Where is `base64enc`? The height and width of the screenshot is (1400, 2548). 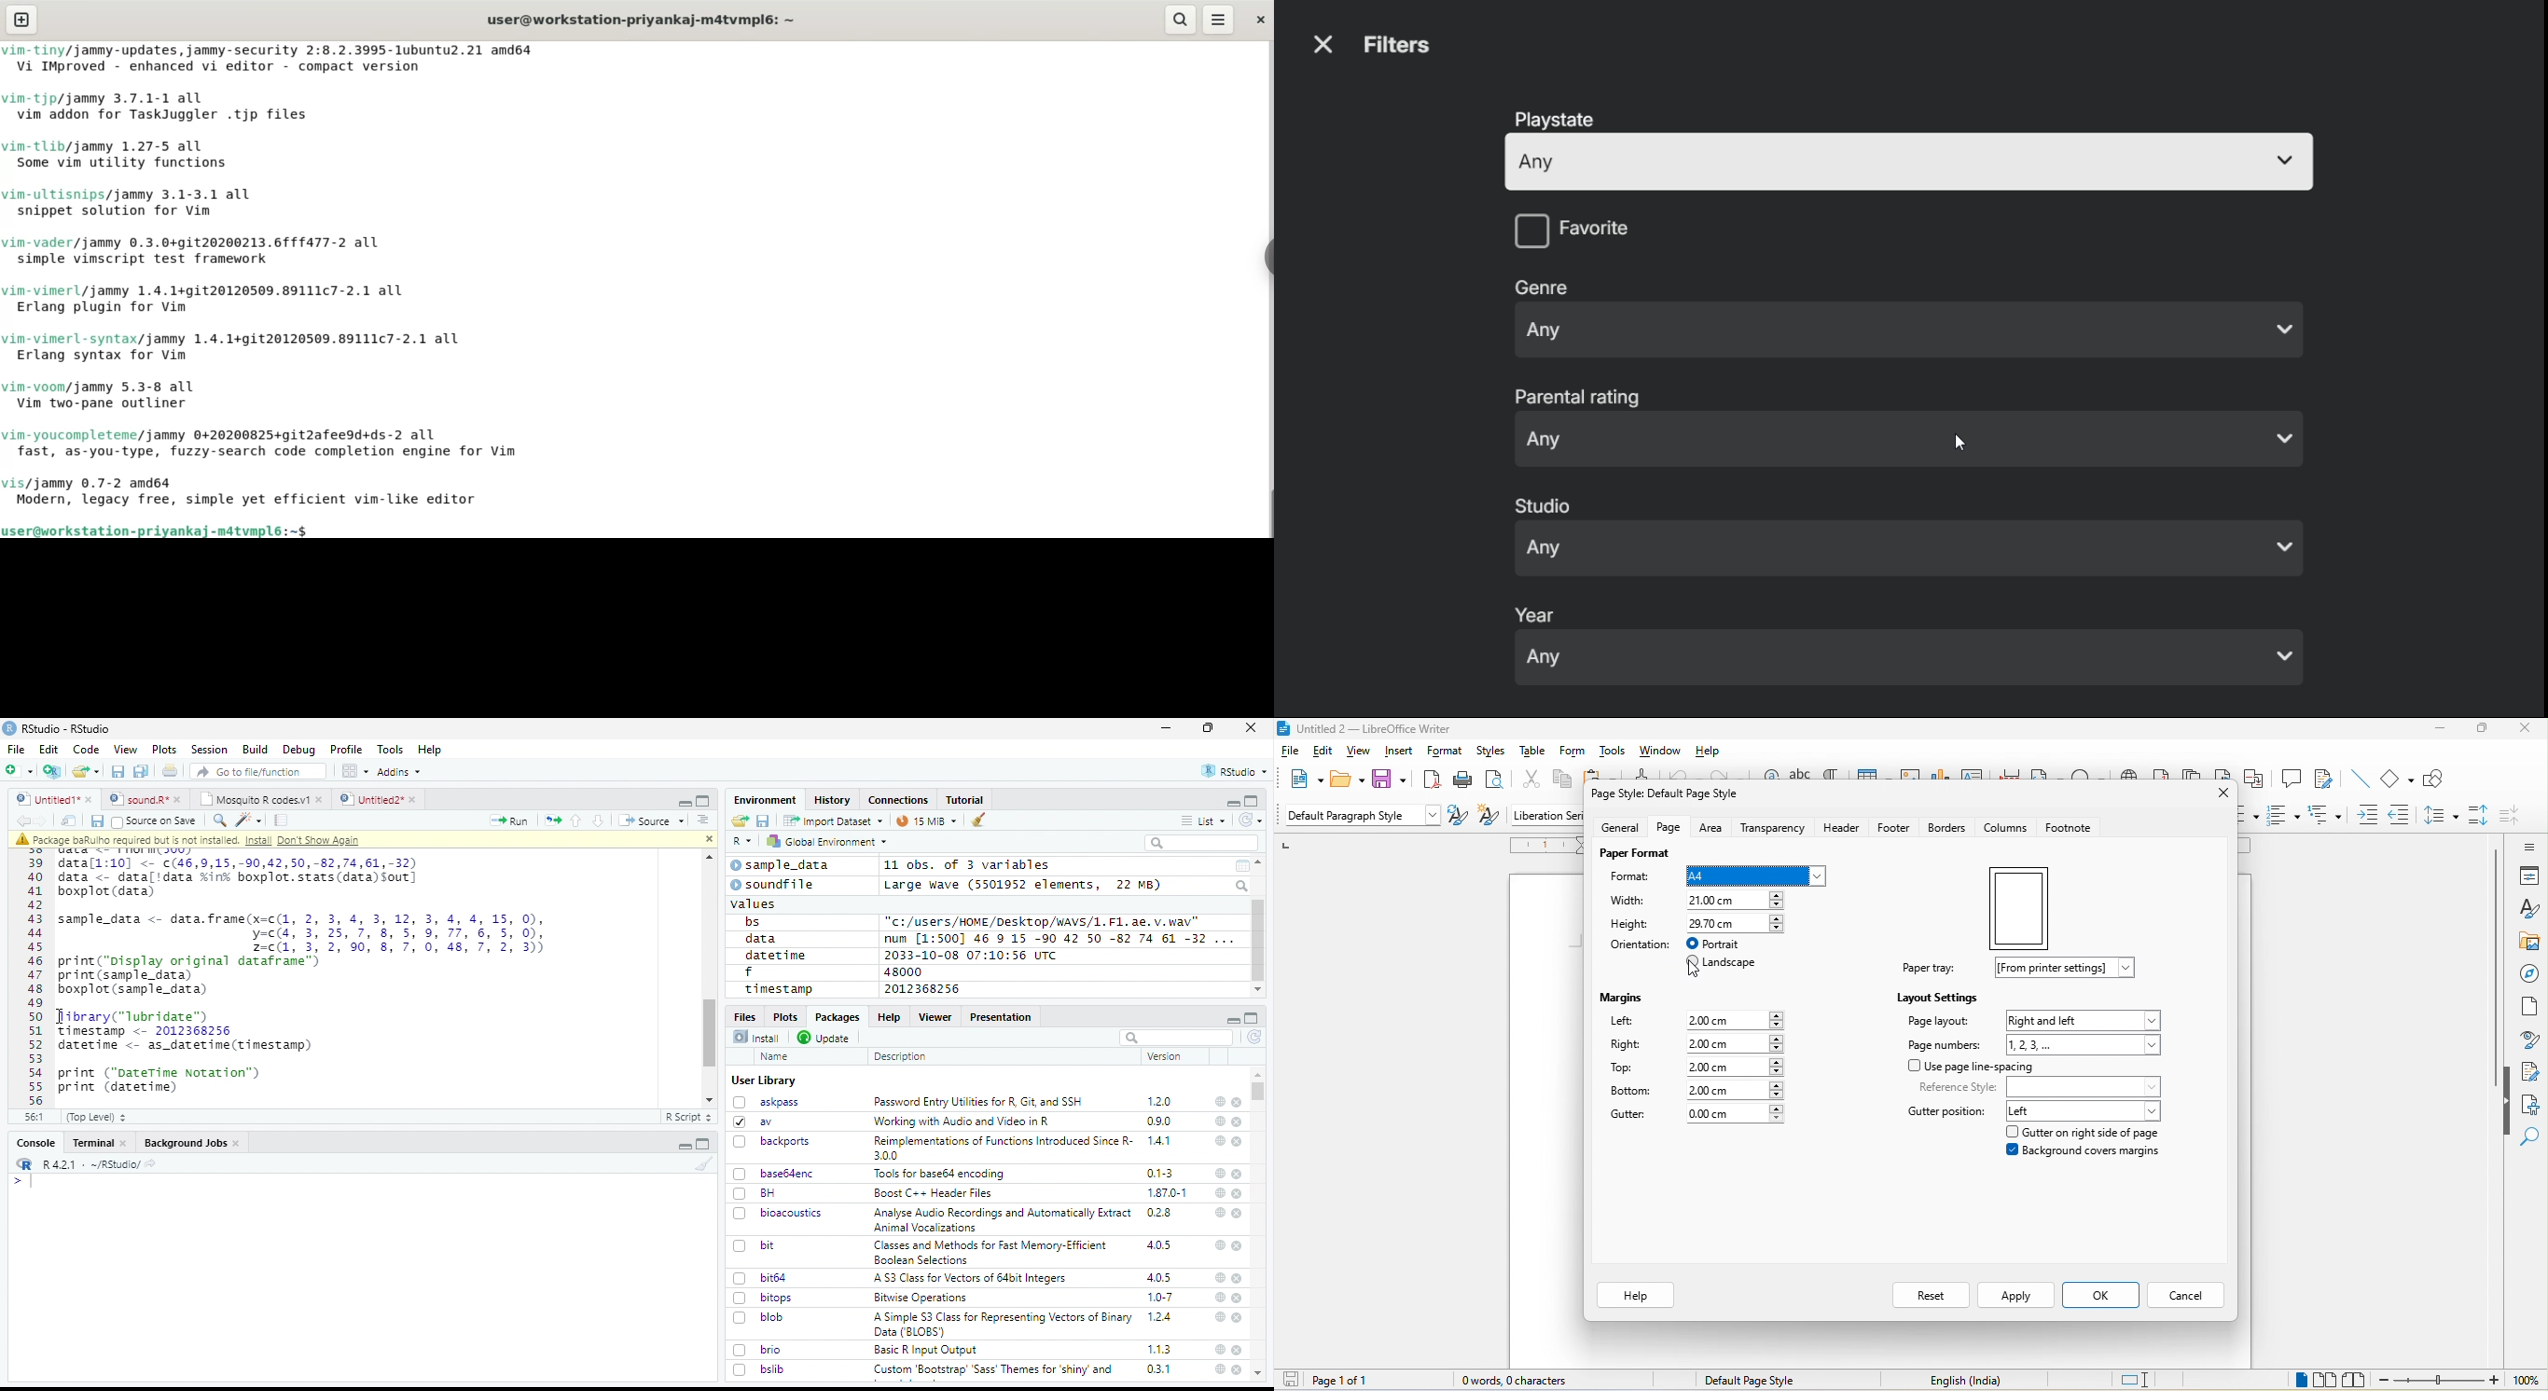 base64enc is located at coordinates (774, 1173).